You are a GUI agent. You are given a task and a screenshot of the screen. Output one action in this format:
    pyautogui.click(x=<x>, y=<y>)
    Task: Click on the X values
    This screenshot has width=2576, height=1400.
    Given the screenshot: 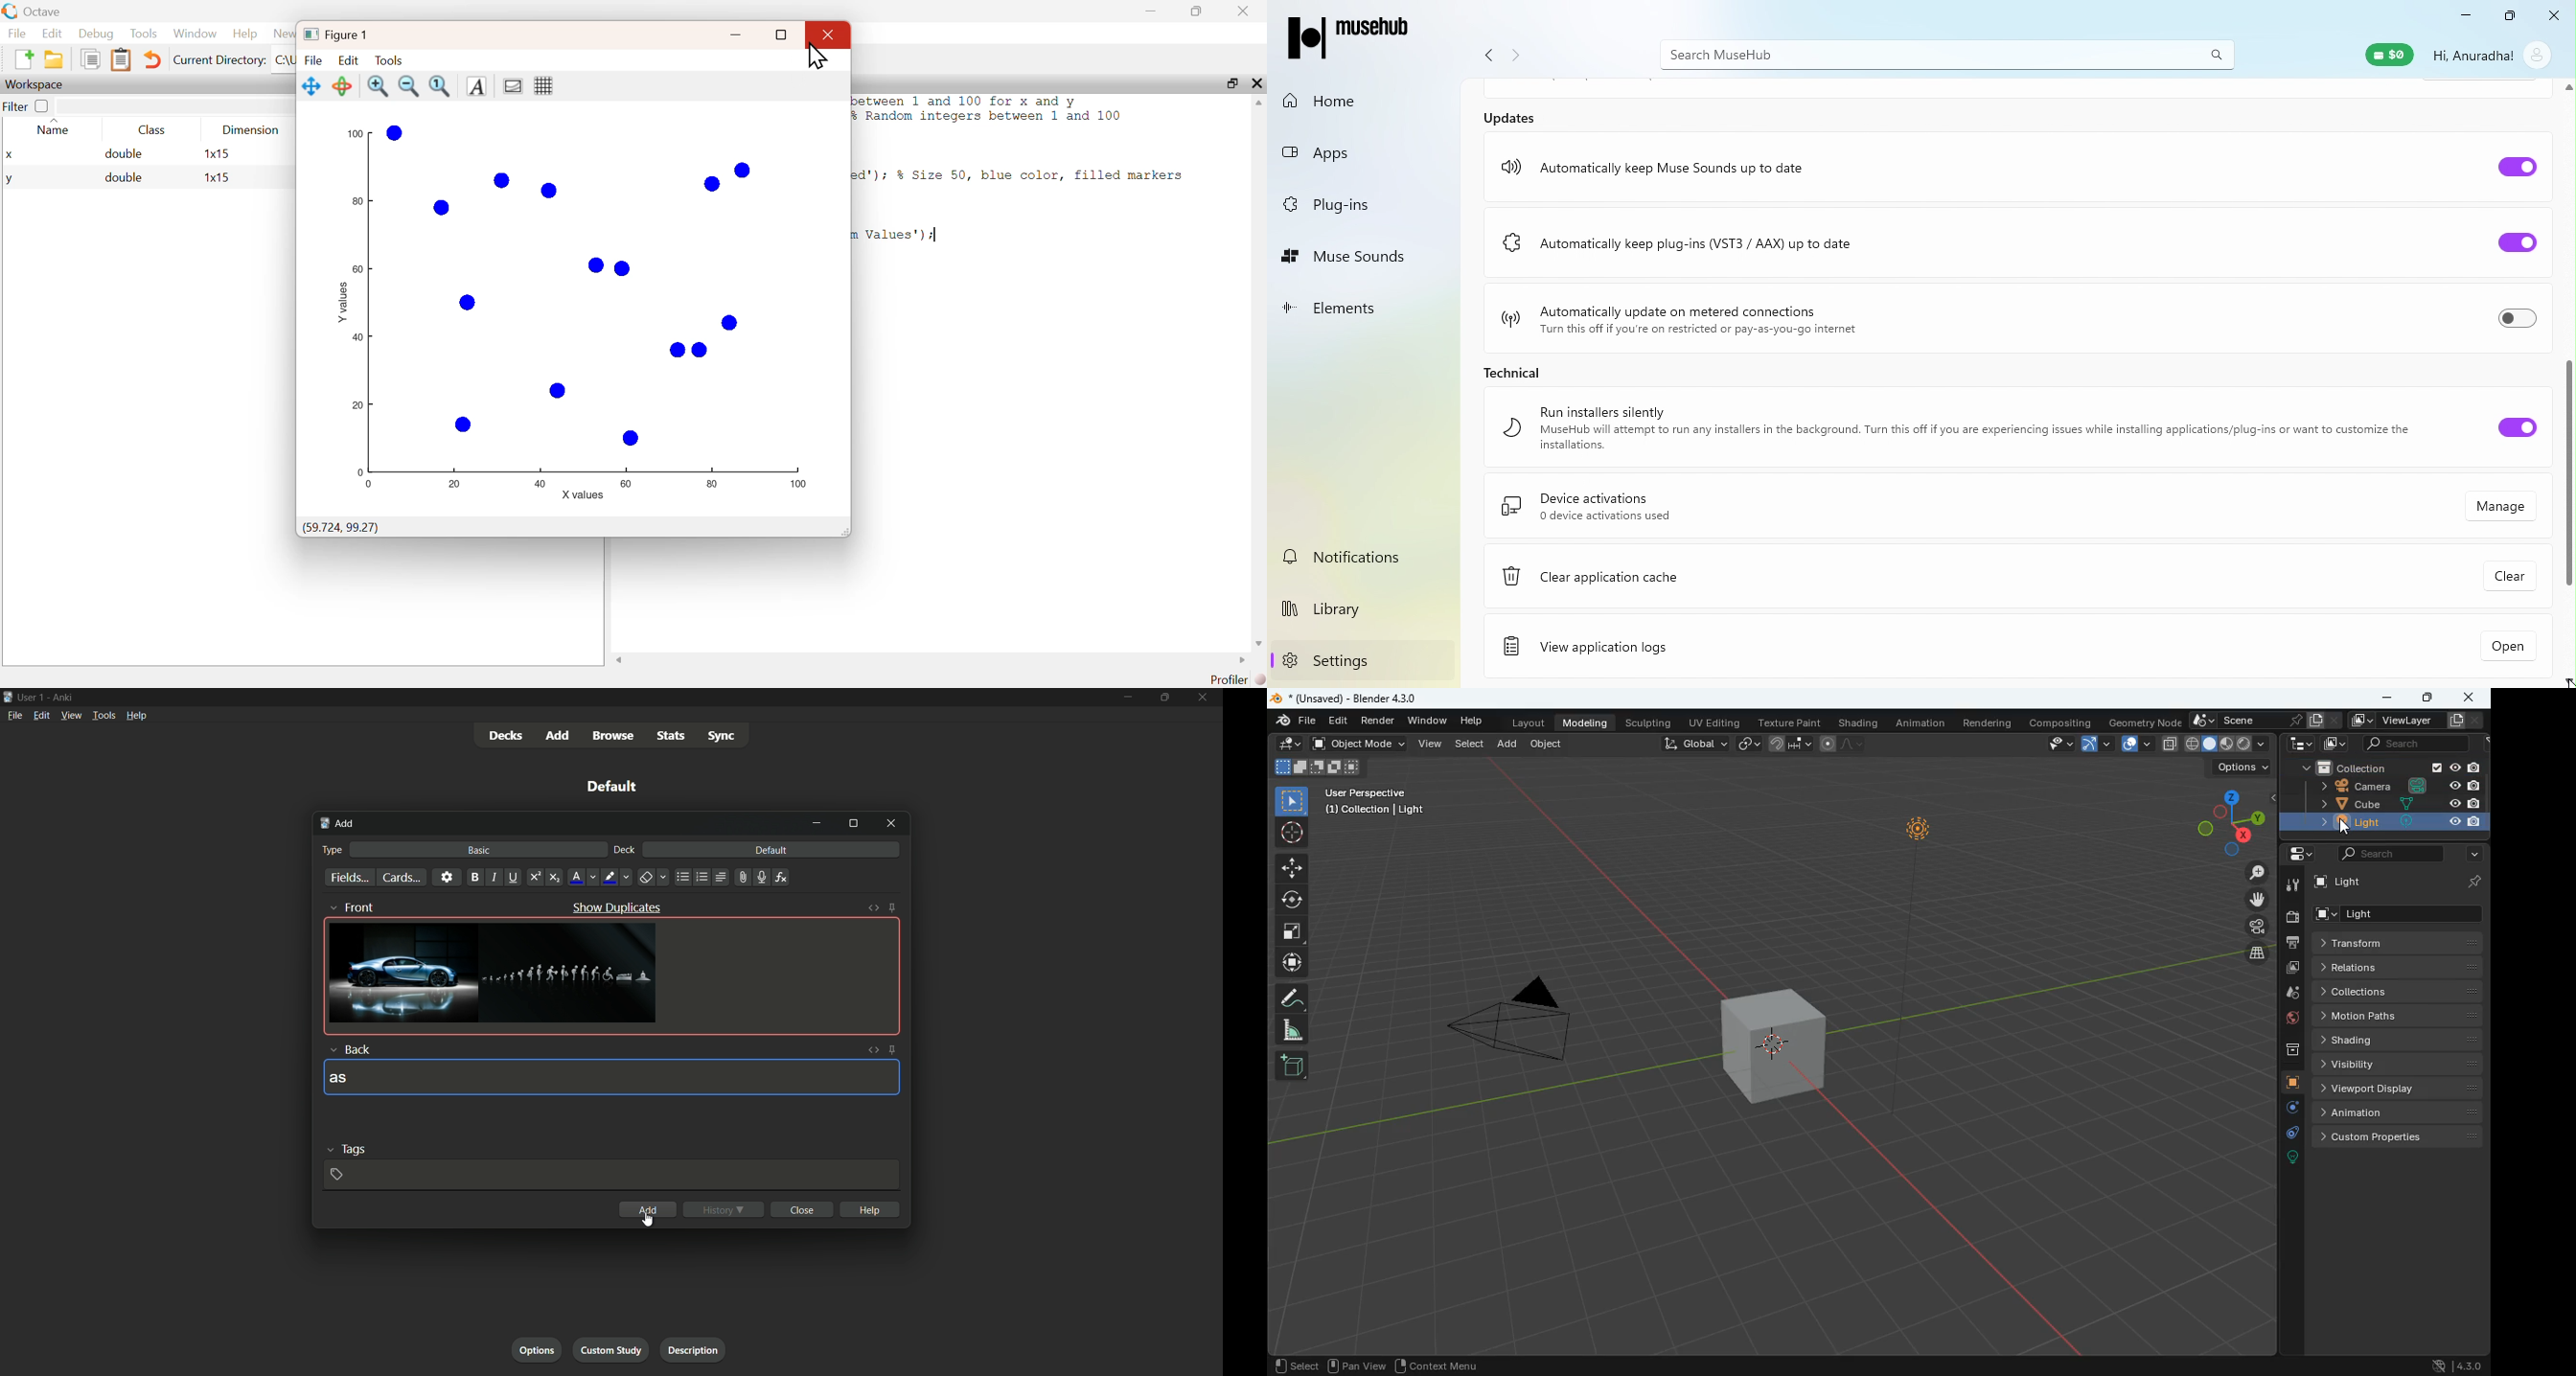 What is the action you would take?
    pyautogui.click(x=585, y=495)
    